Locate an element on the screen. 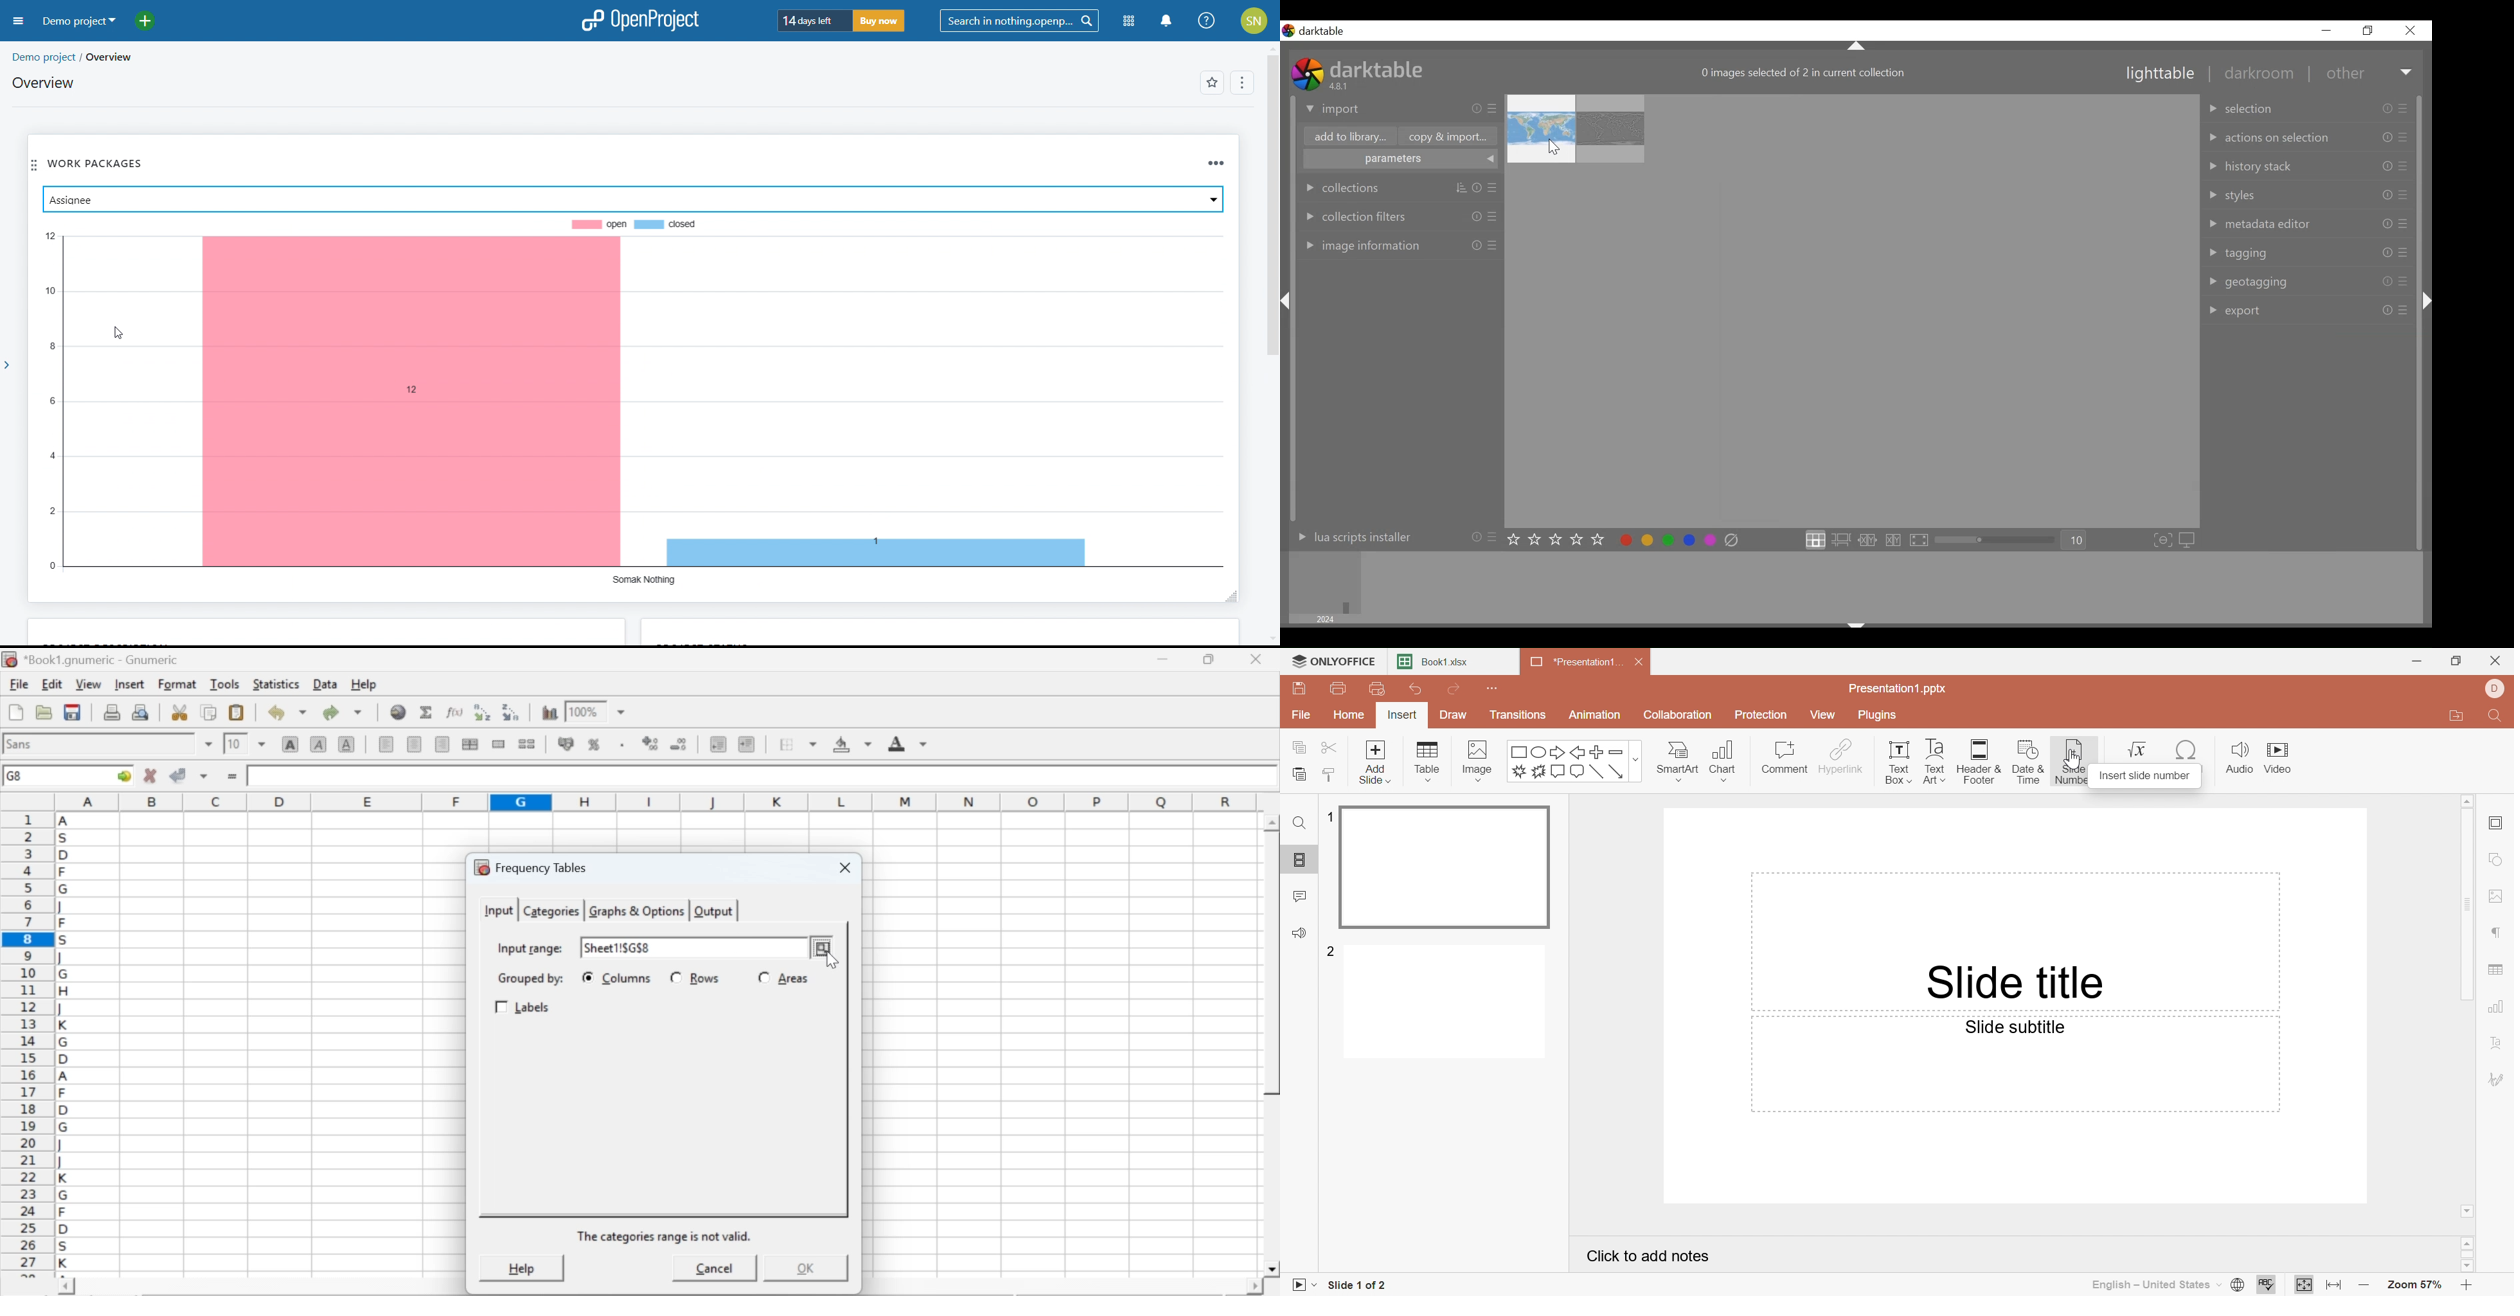 The image size is (2520, 1316). Animation is located at coordinates (1596, 715).